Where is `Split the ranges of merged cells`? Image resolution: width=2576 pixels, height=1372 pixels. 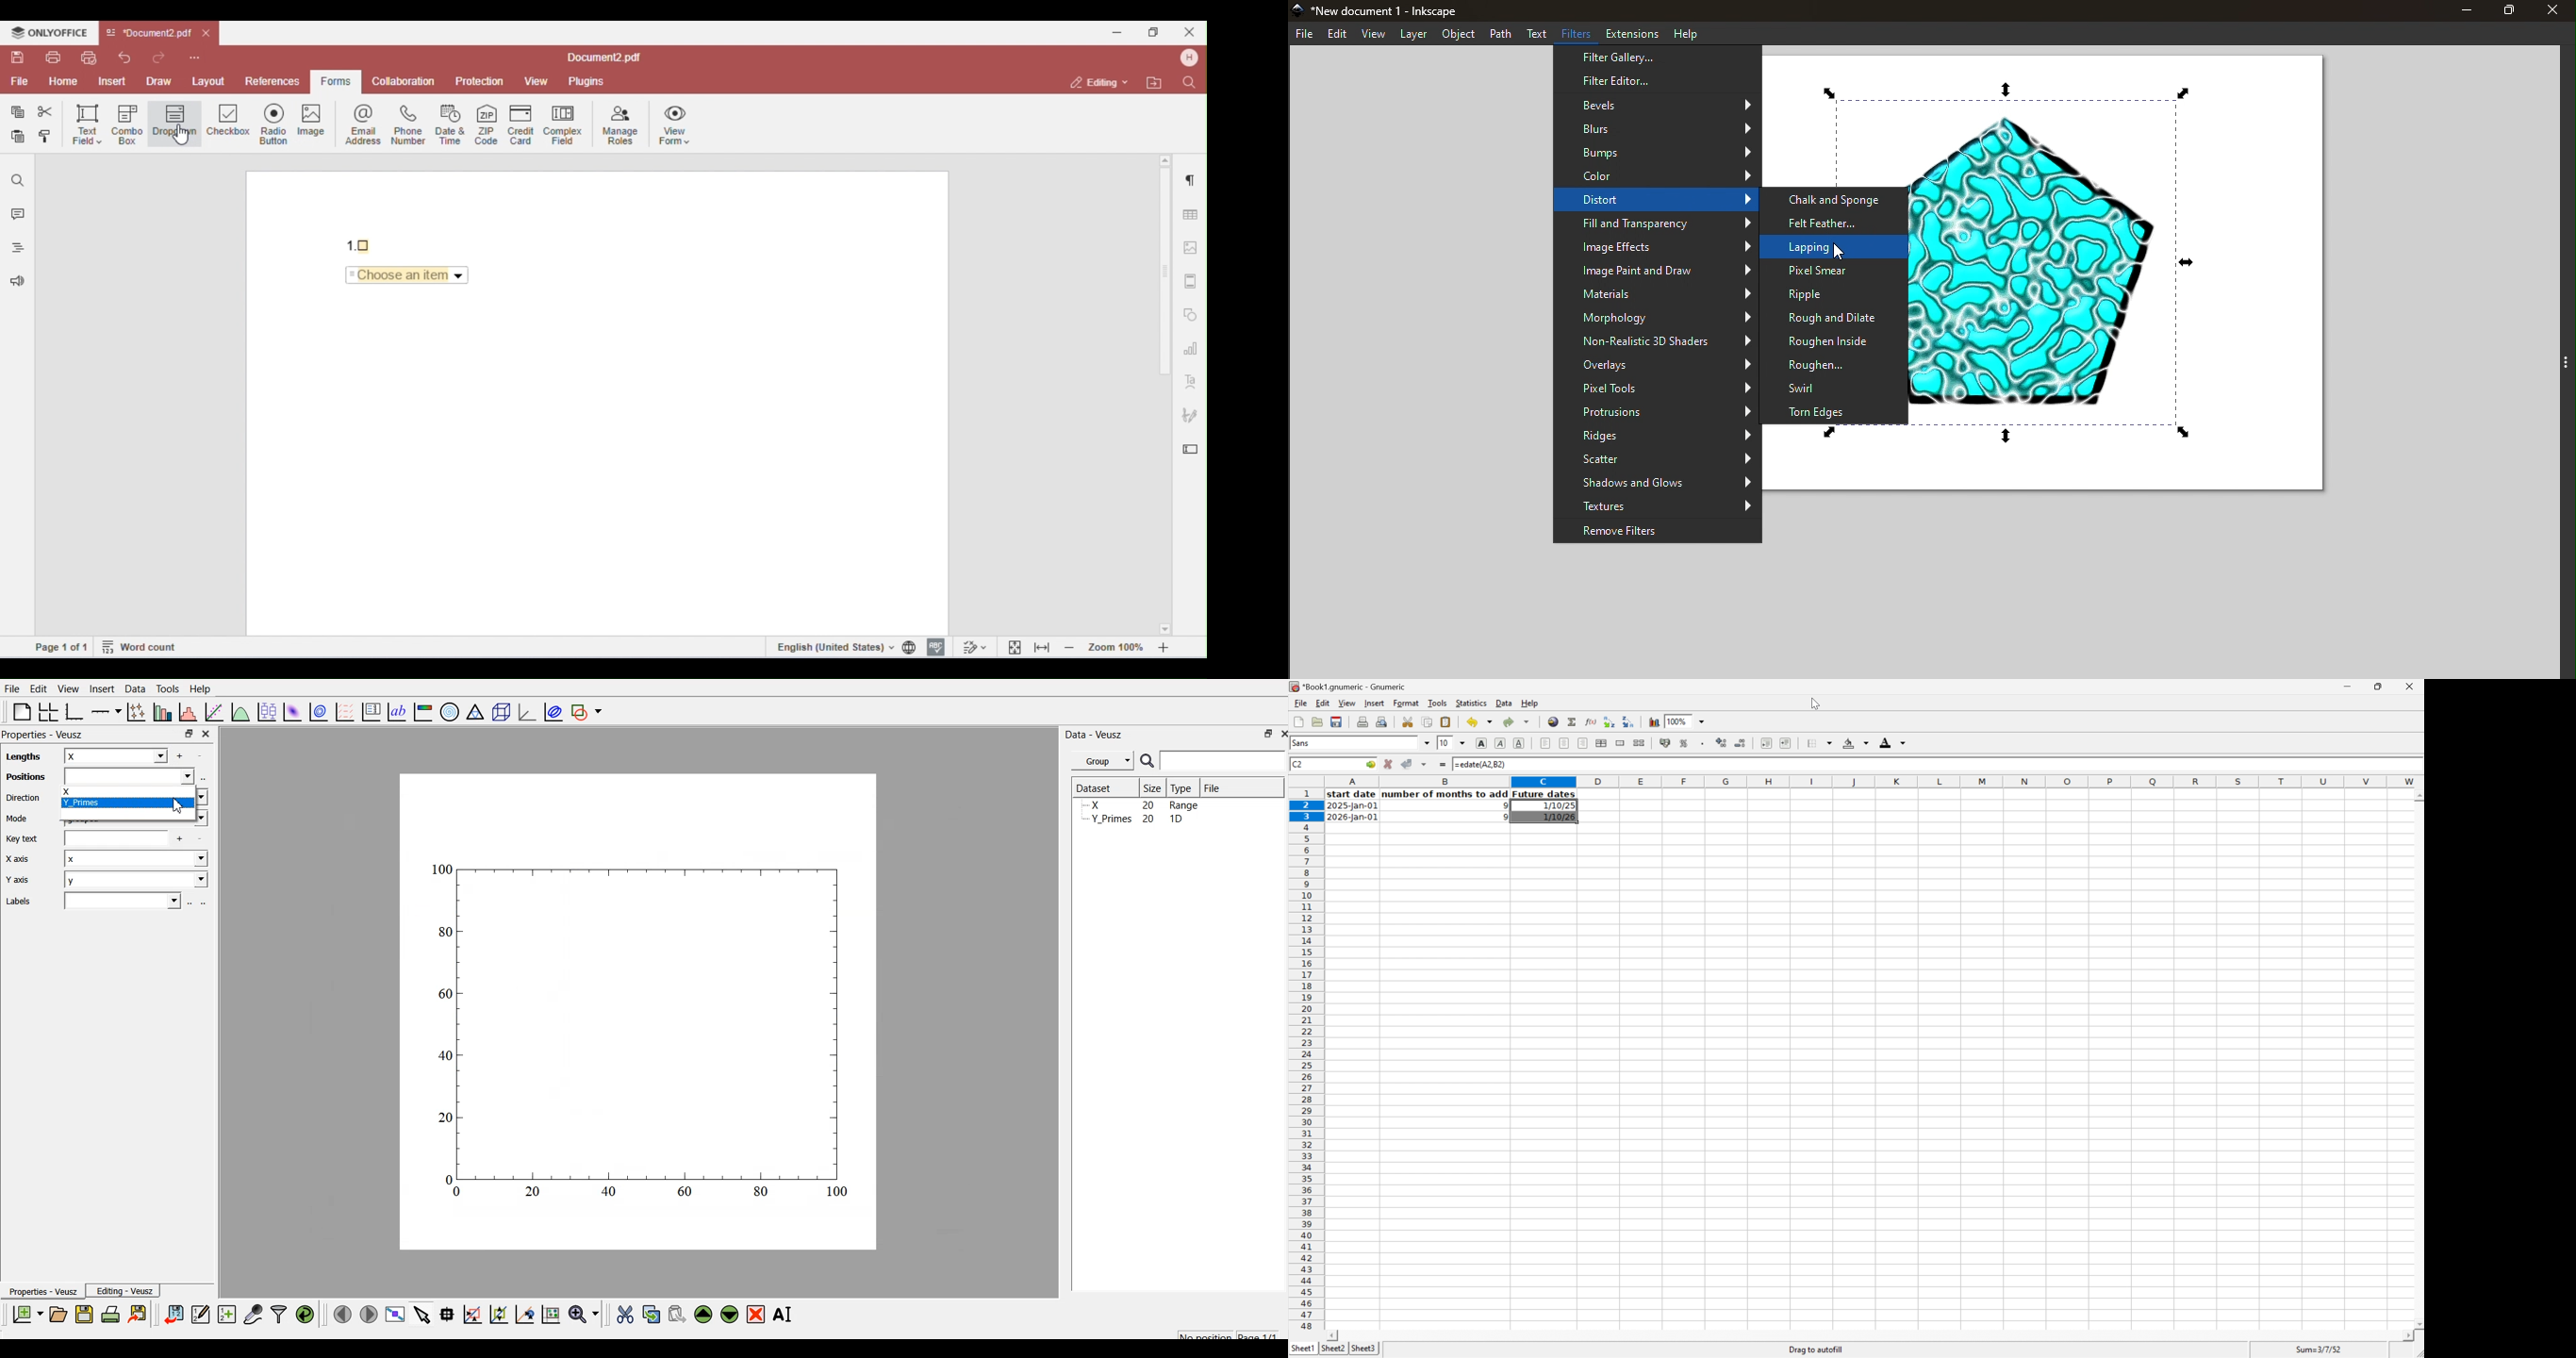
Split the ranges of merged cells is located at coordinates (1639, 742).